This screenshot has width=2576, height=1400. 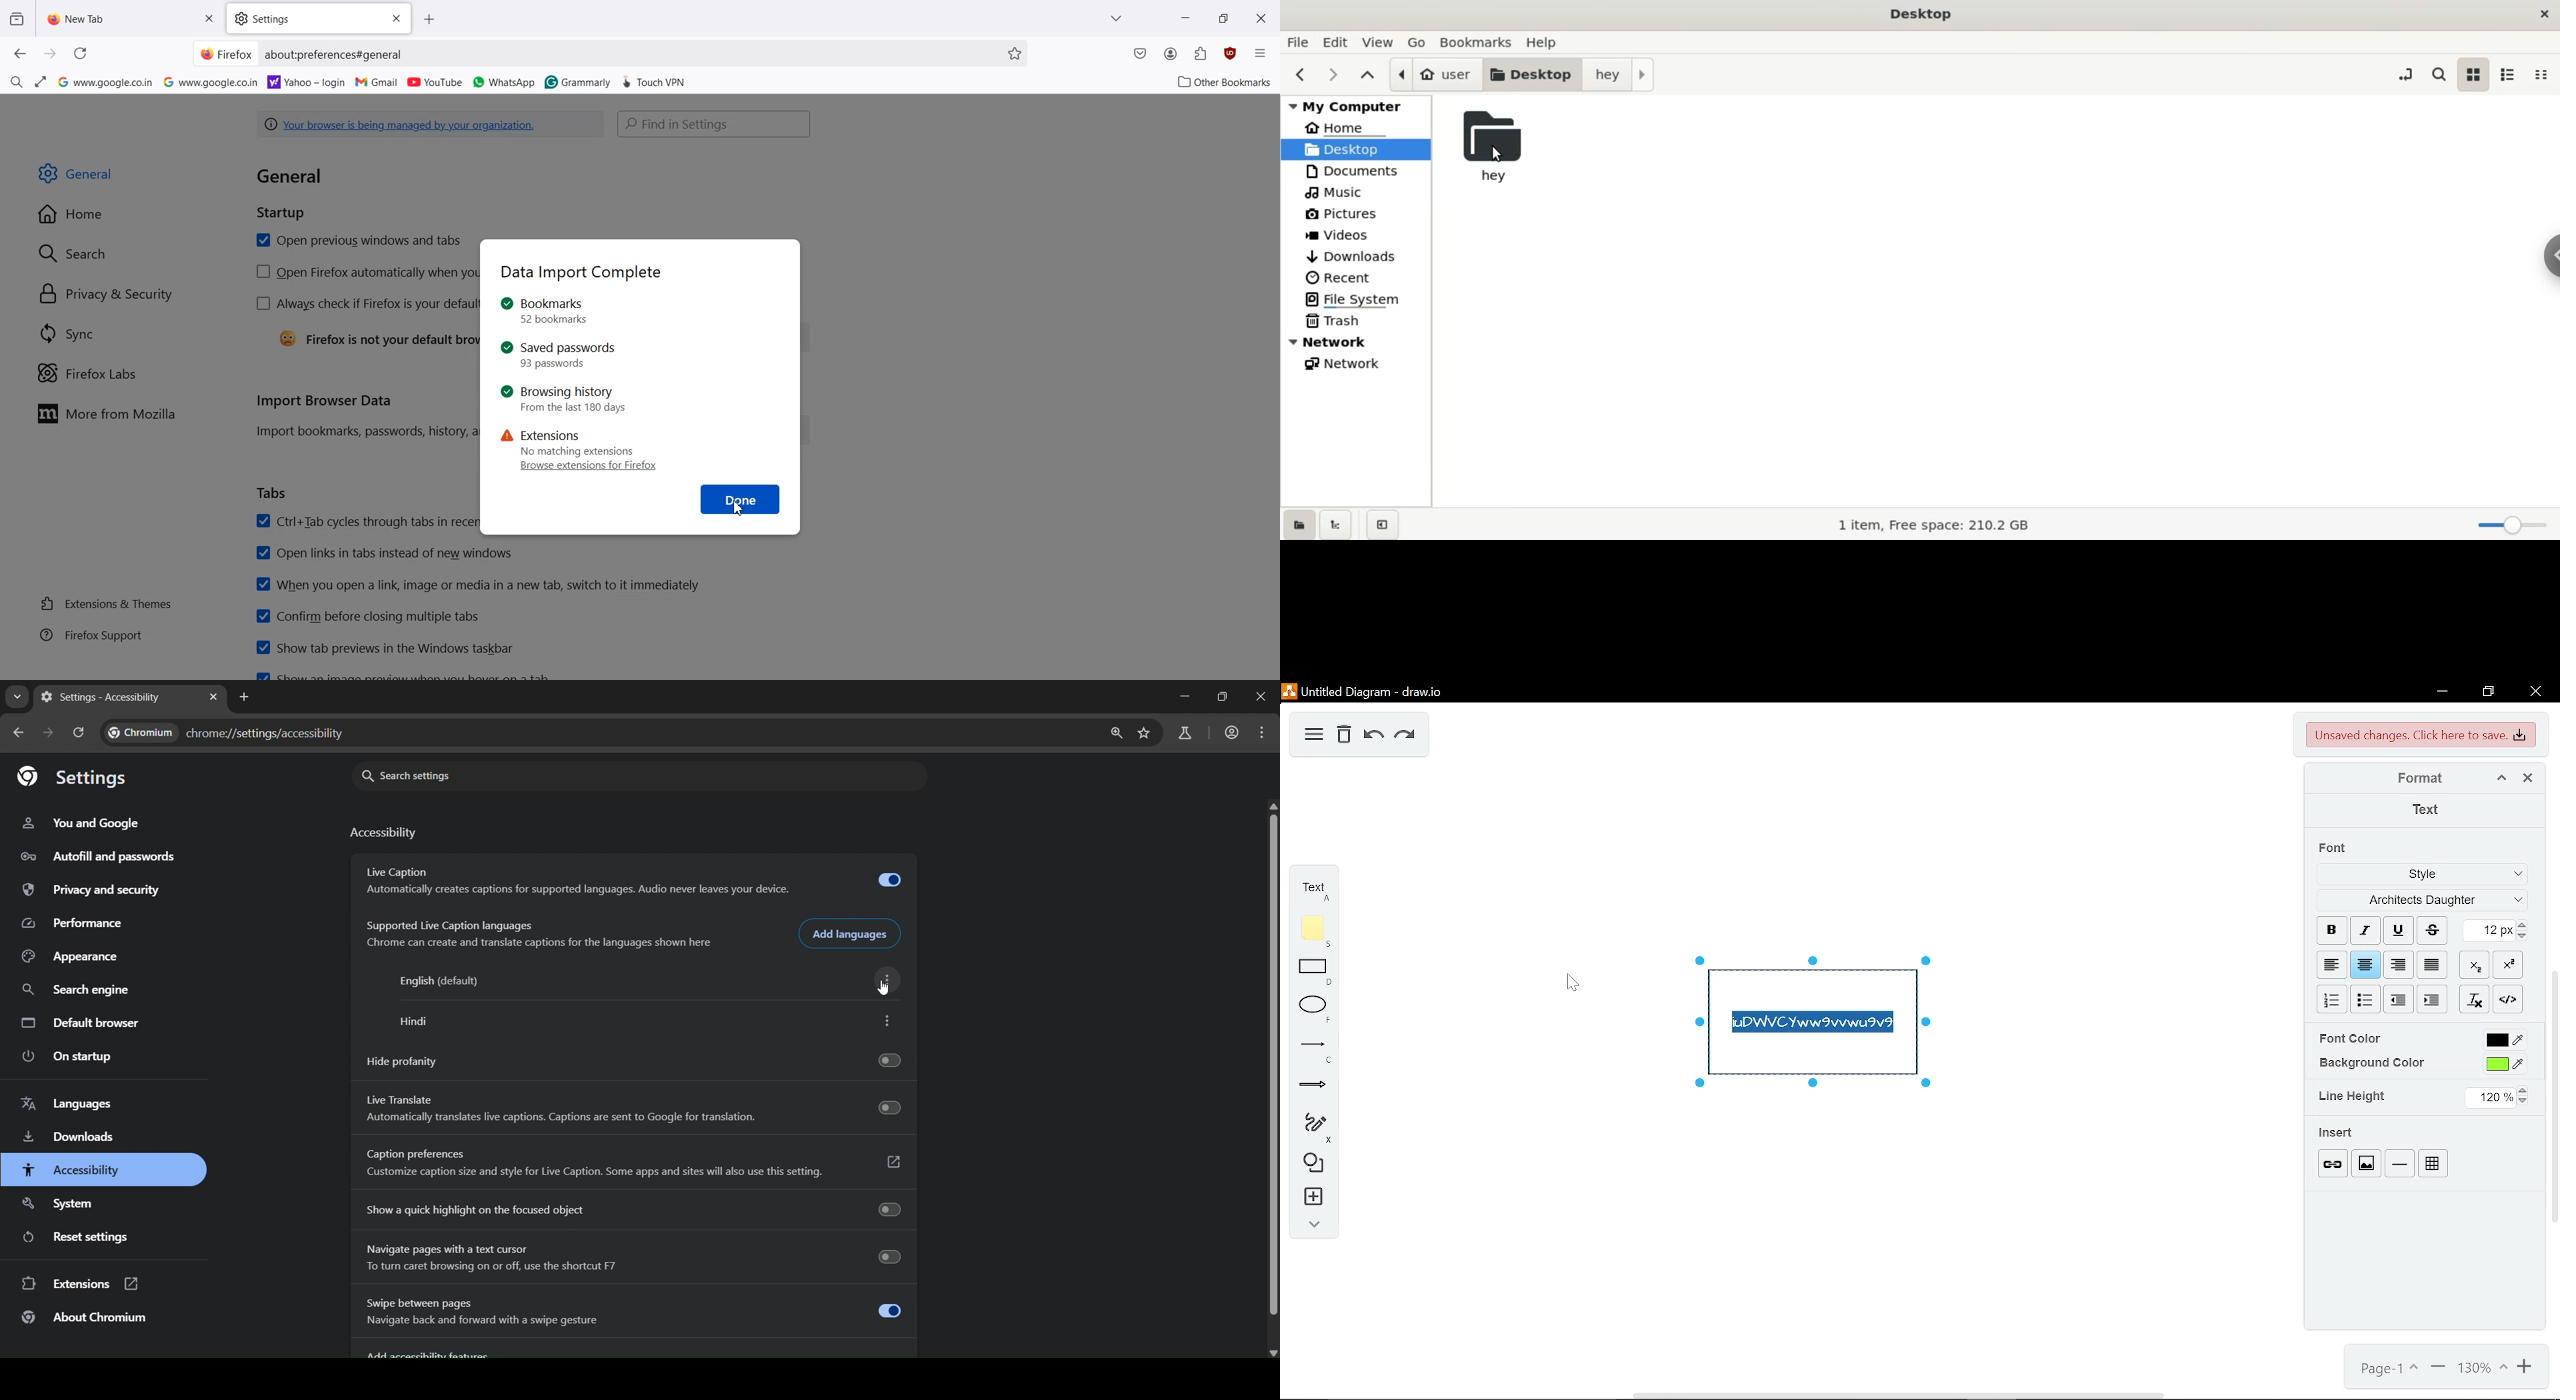 What do you see at coordinates (2420, 877) in the screenshot?
I see `style` at bounding box center [2420, 877].